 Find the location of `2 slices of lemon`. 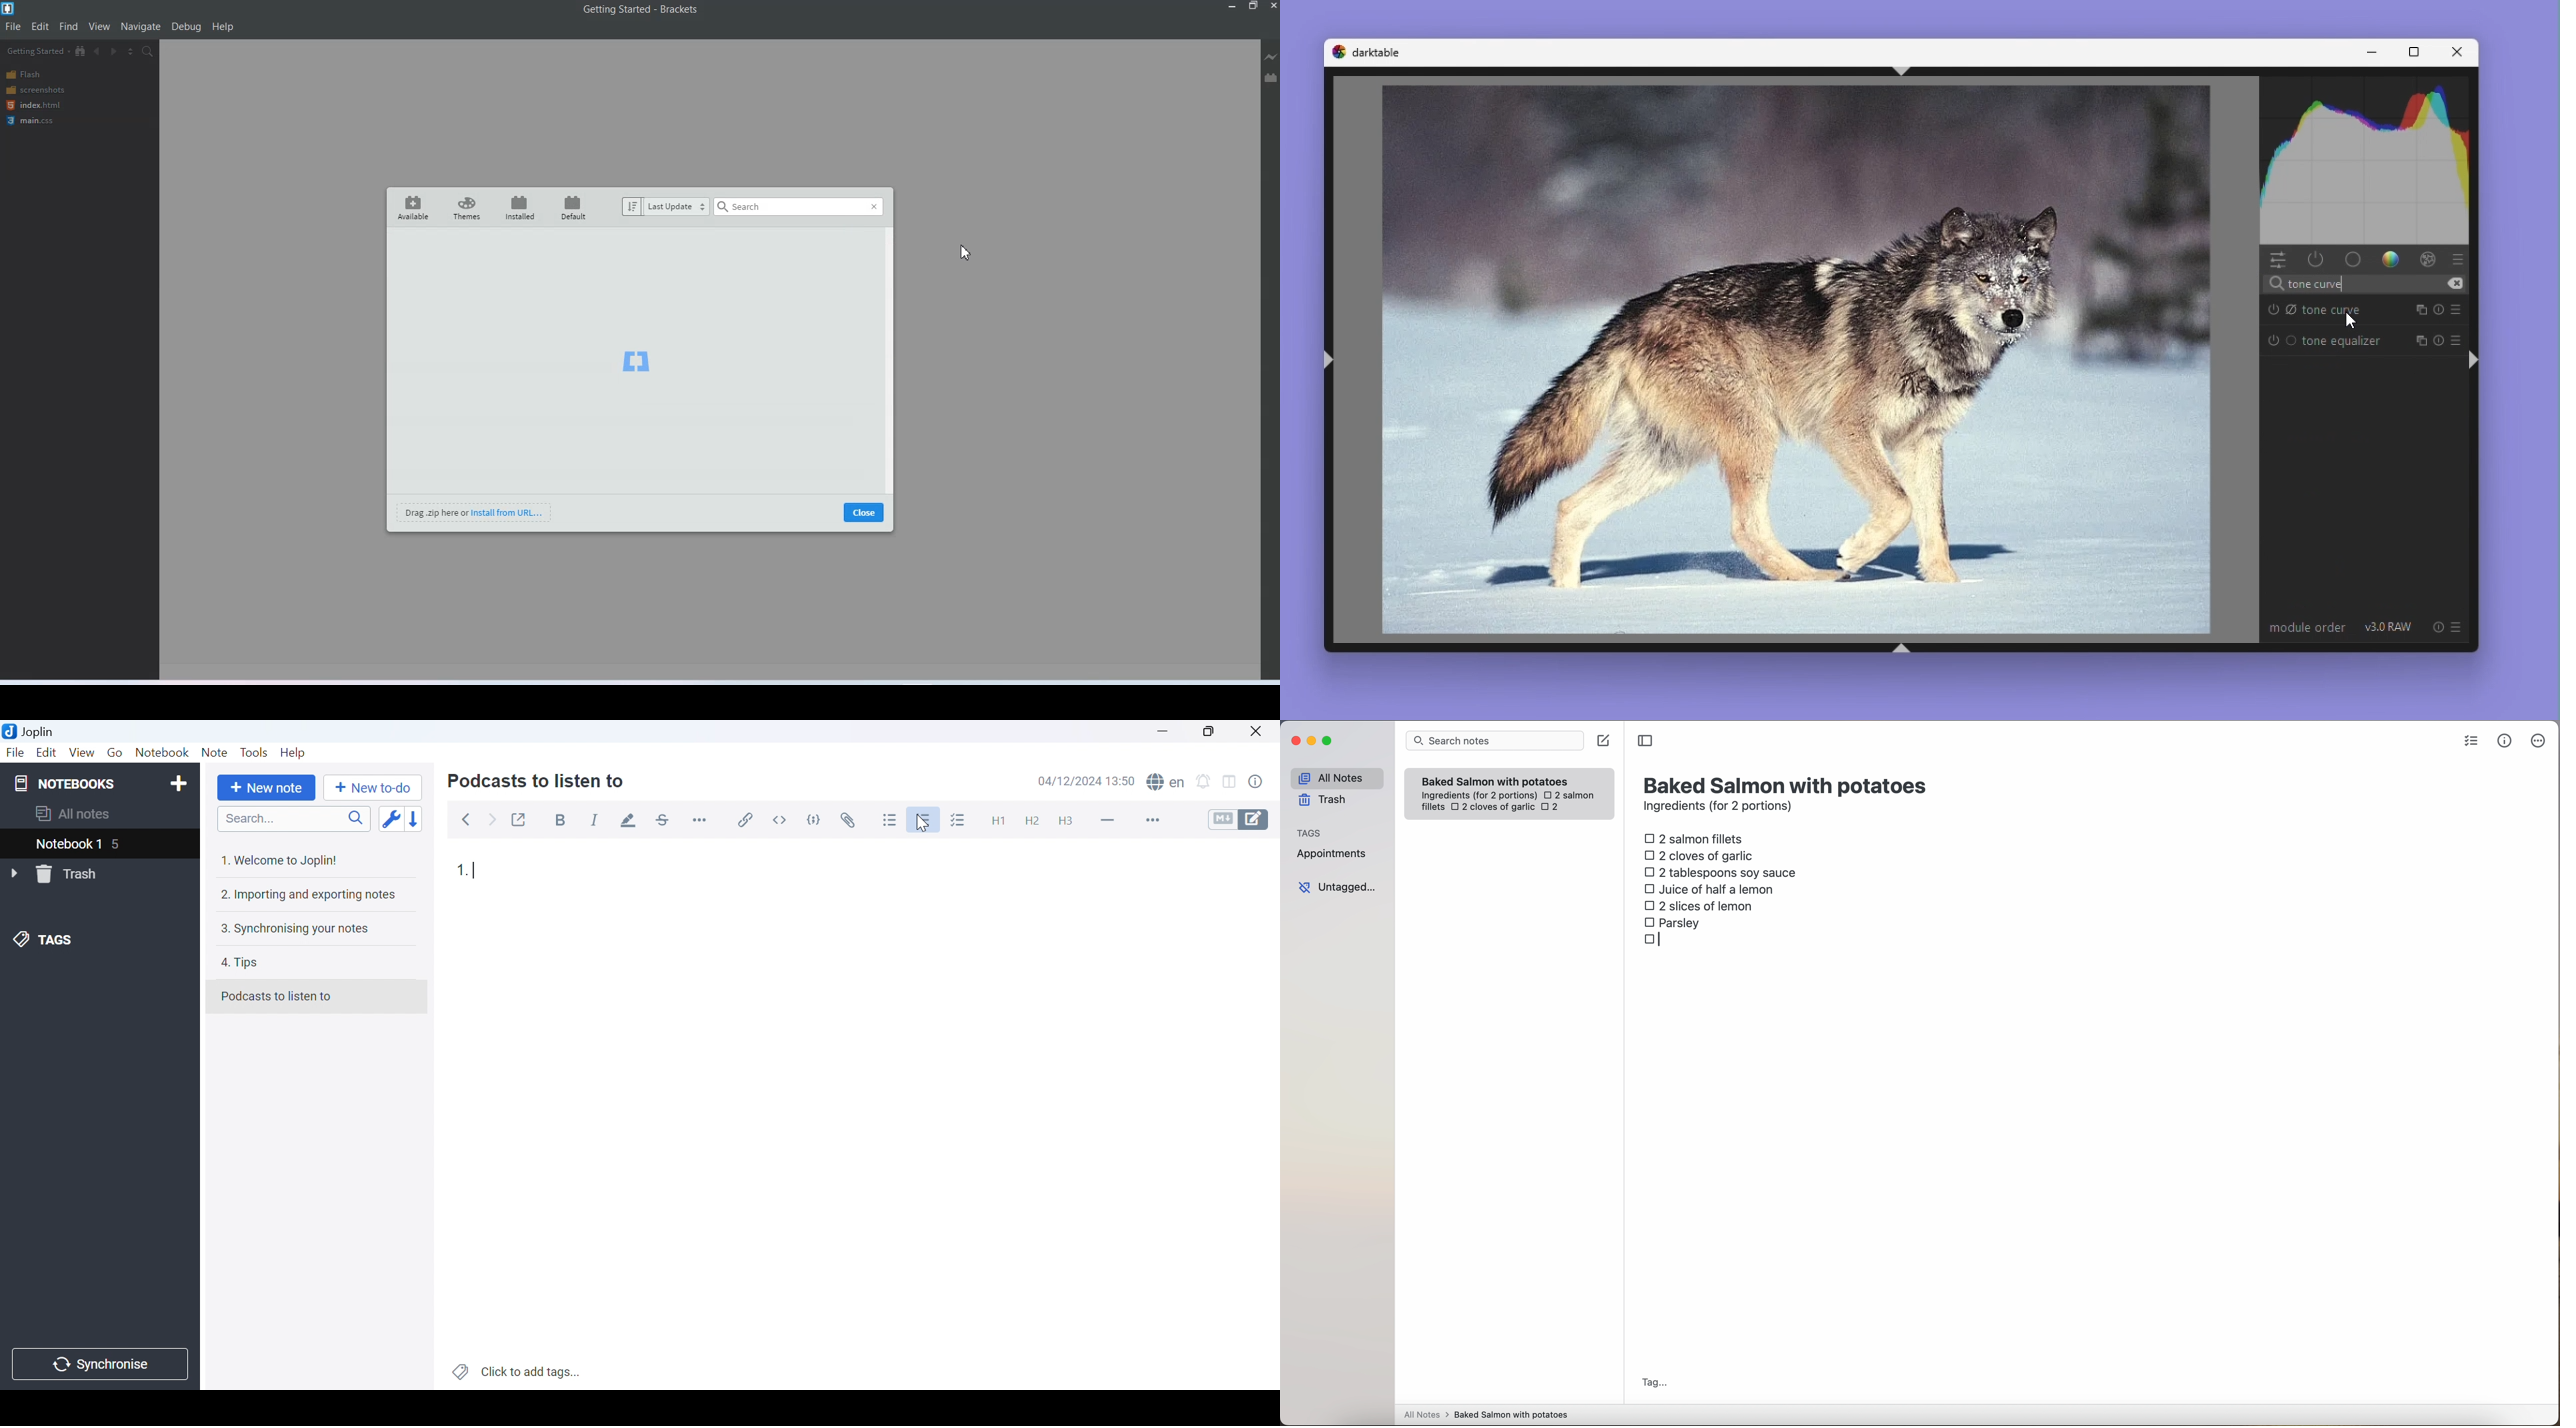

2 slices of lemon is located at coordinates (1699, 906).